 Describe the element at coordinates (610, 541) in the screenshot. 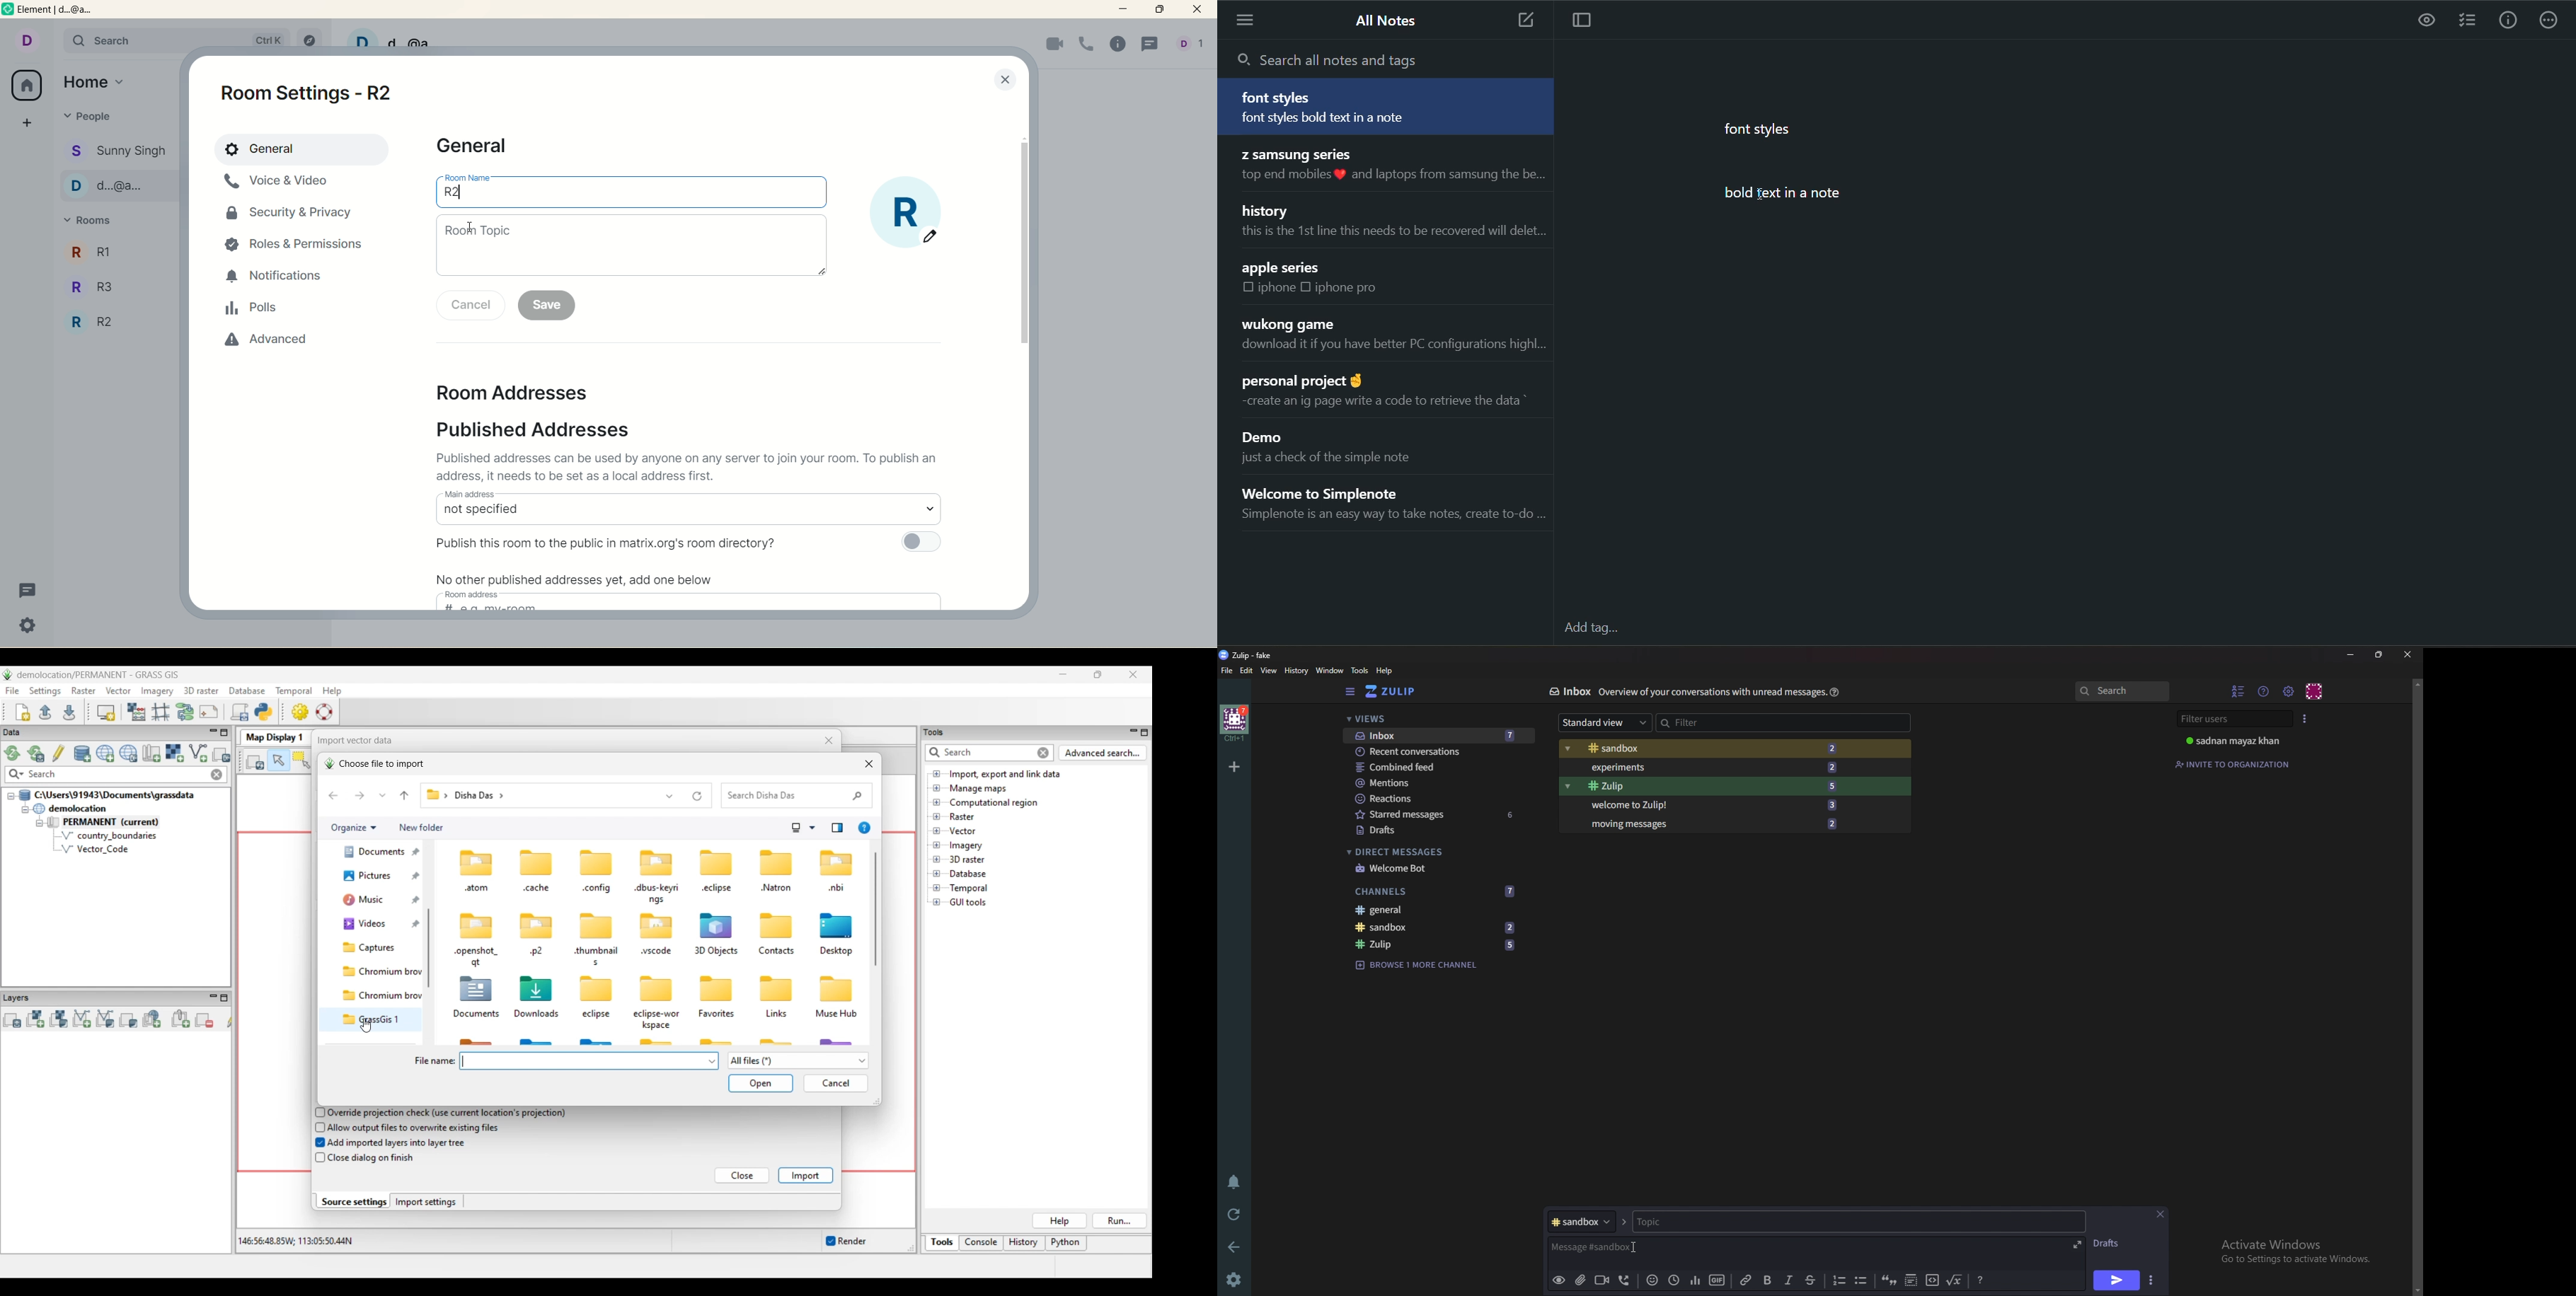

I see `publish room to public` at that location.